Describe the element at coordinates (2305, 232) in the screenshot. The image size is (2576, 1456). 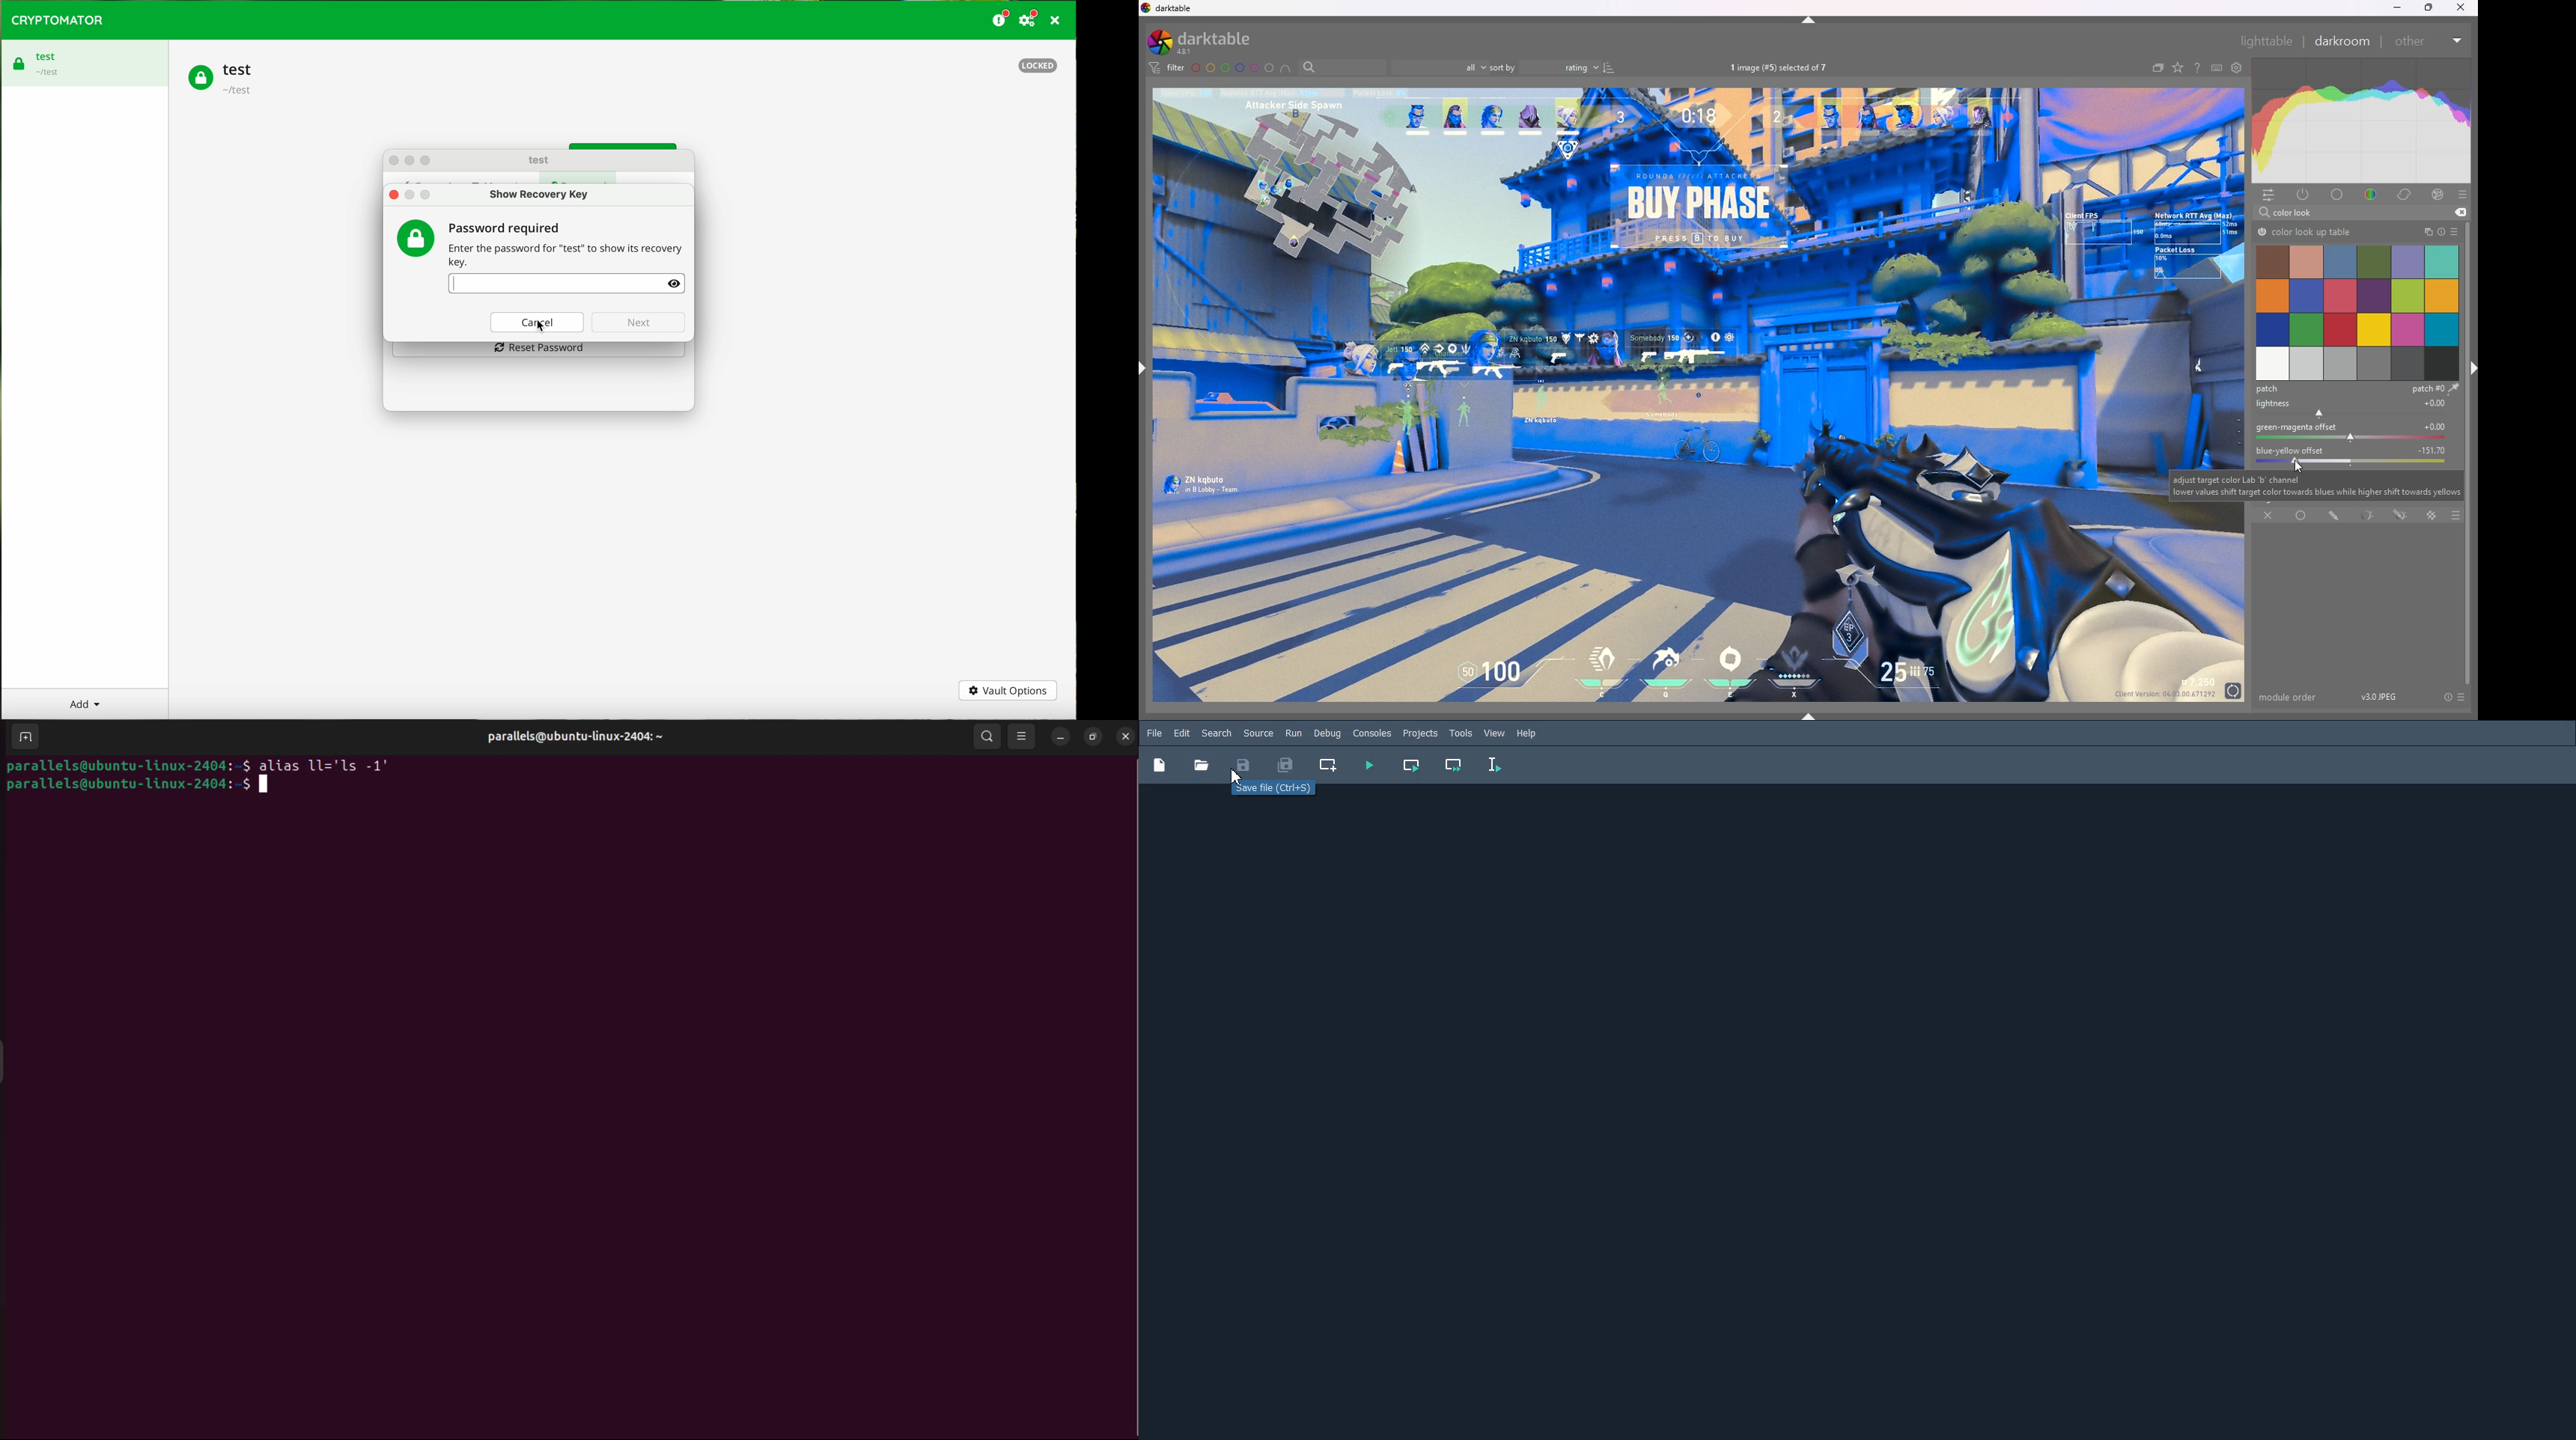
I see `color lookup table` at that location.